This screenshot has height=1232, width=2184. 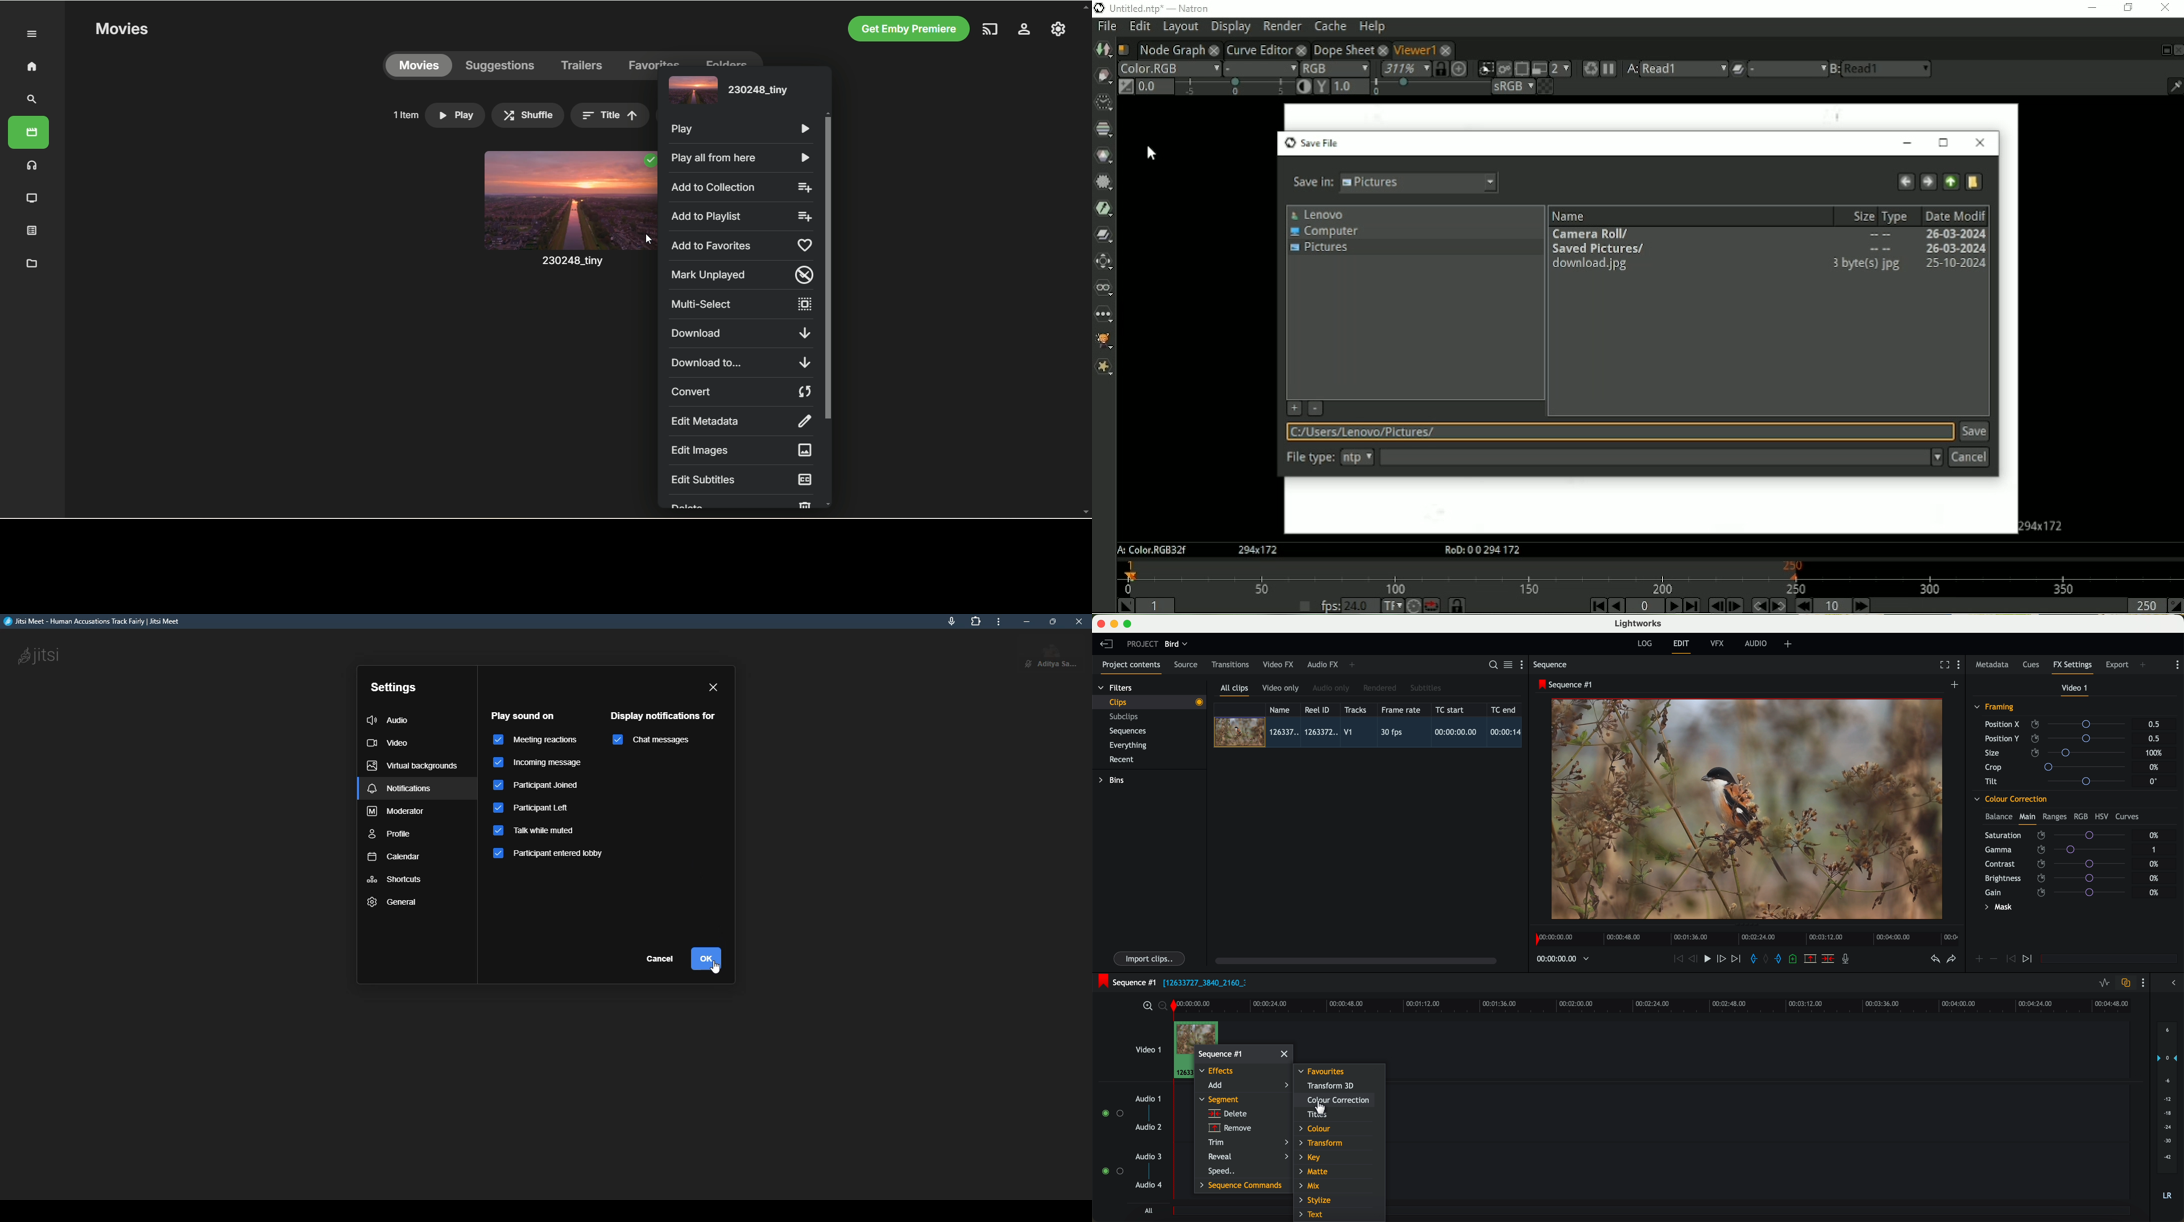 What do you see at coordinates (1320, 710) in the screenshot?
I see `Reel ID` at bounding box center [1320, 710].